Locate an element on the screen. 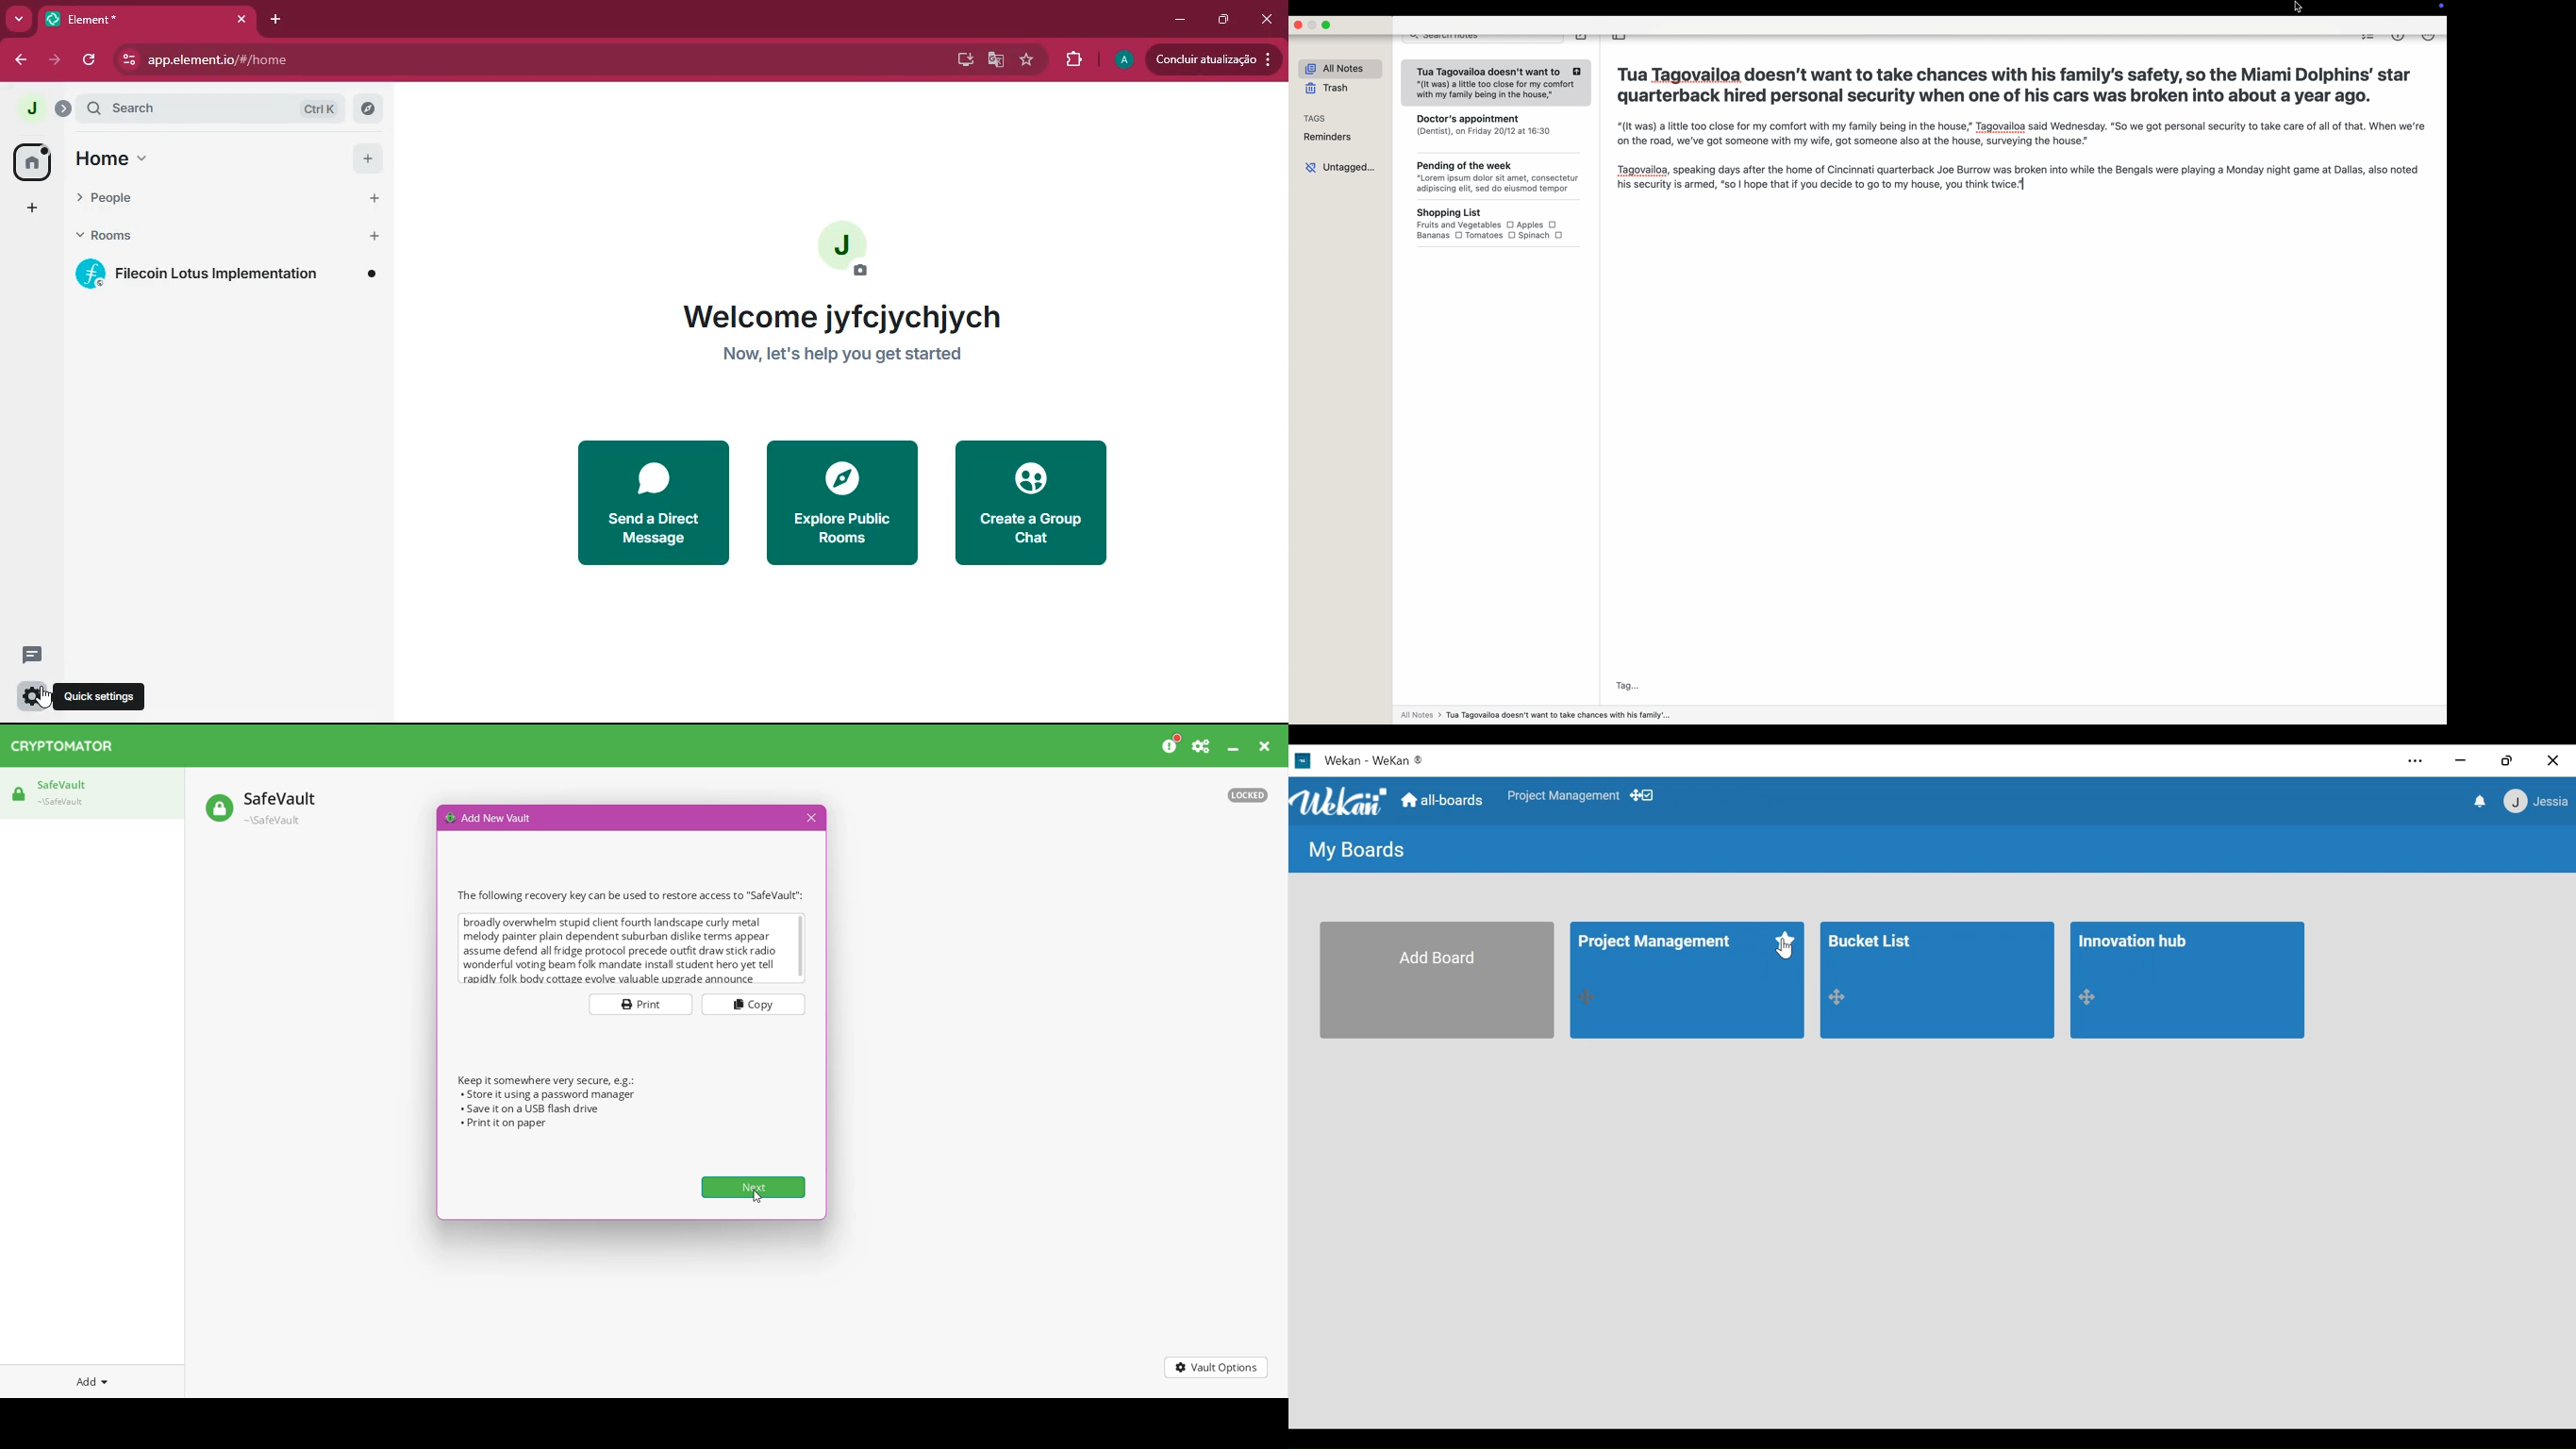  Save it on a USB Flash drive is located at coordinates (532, 1109).